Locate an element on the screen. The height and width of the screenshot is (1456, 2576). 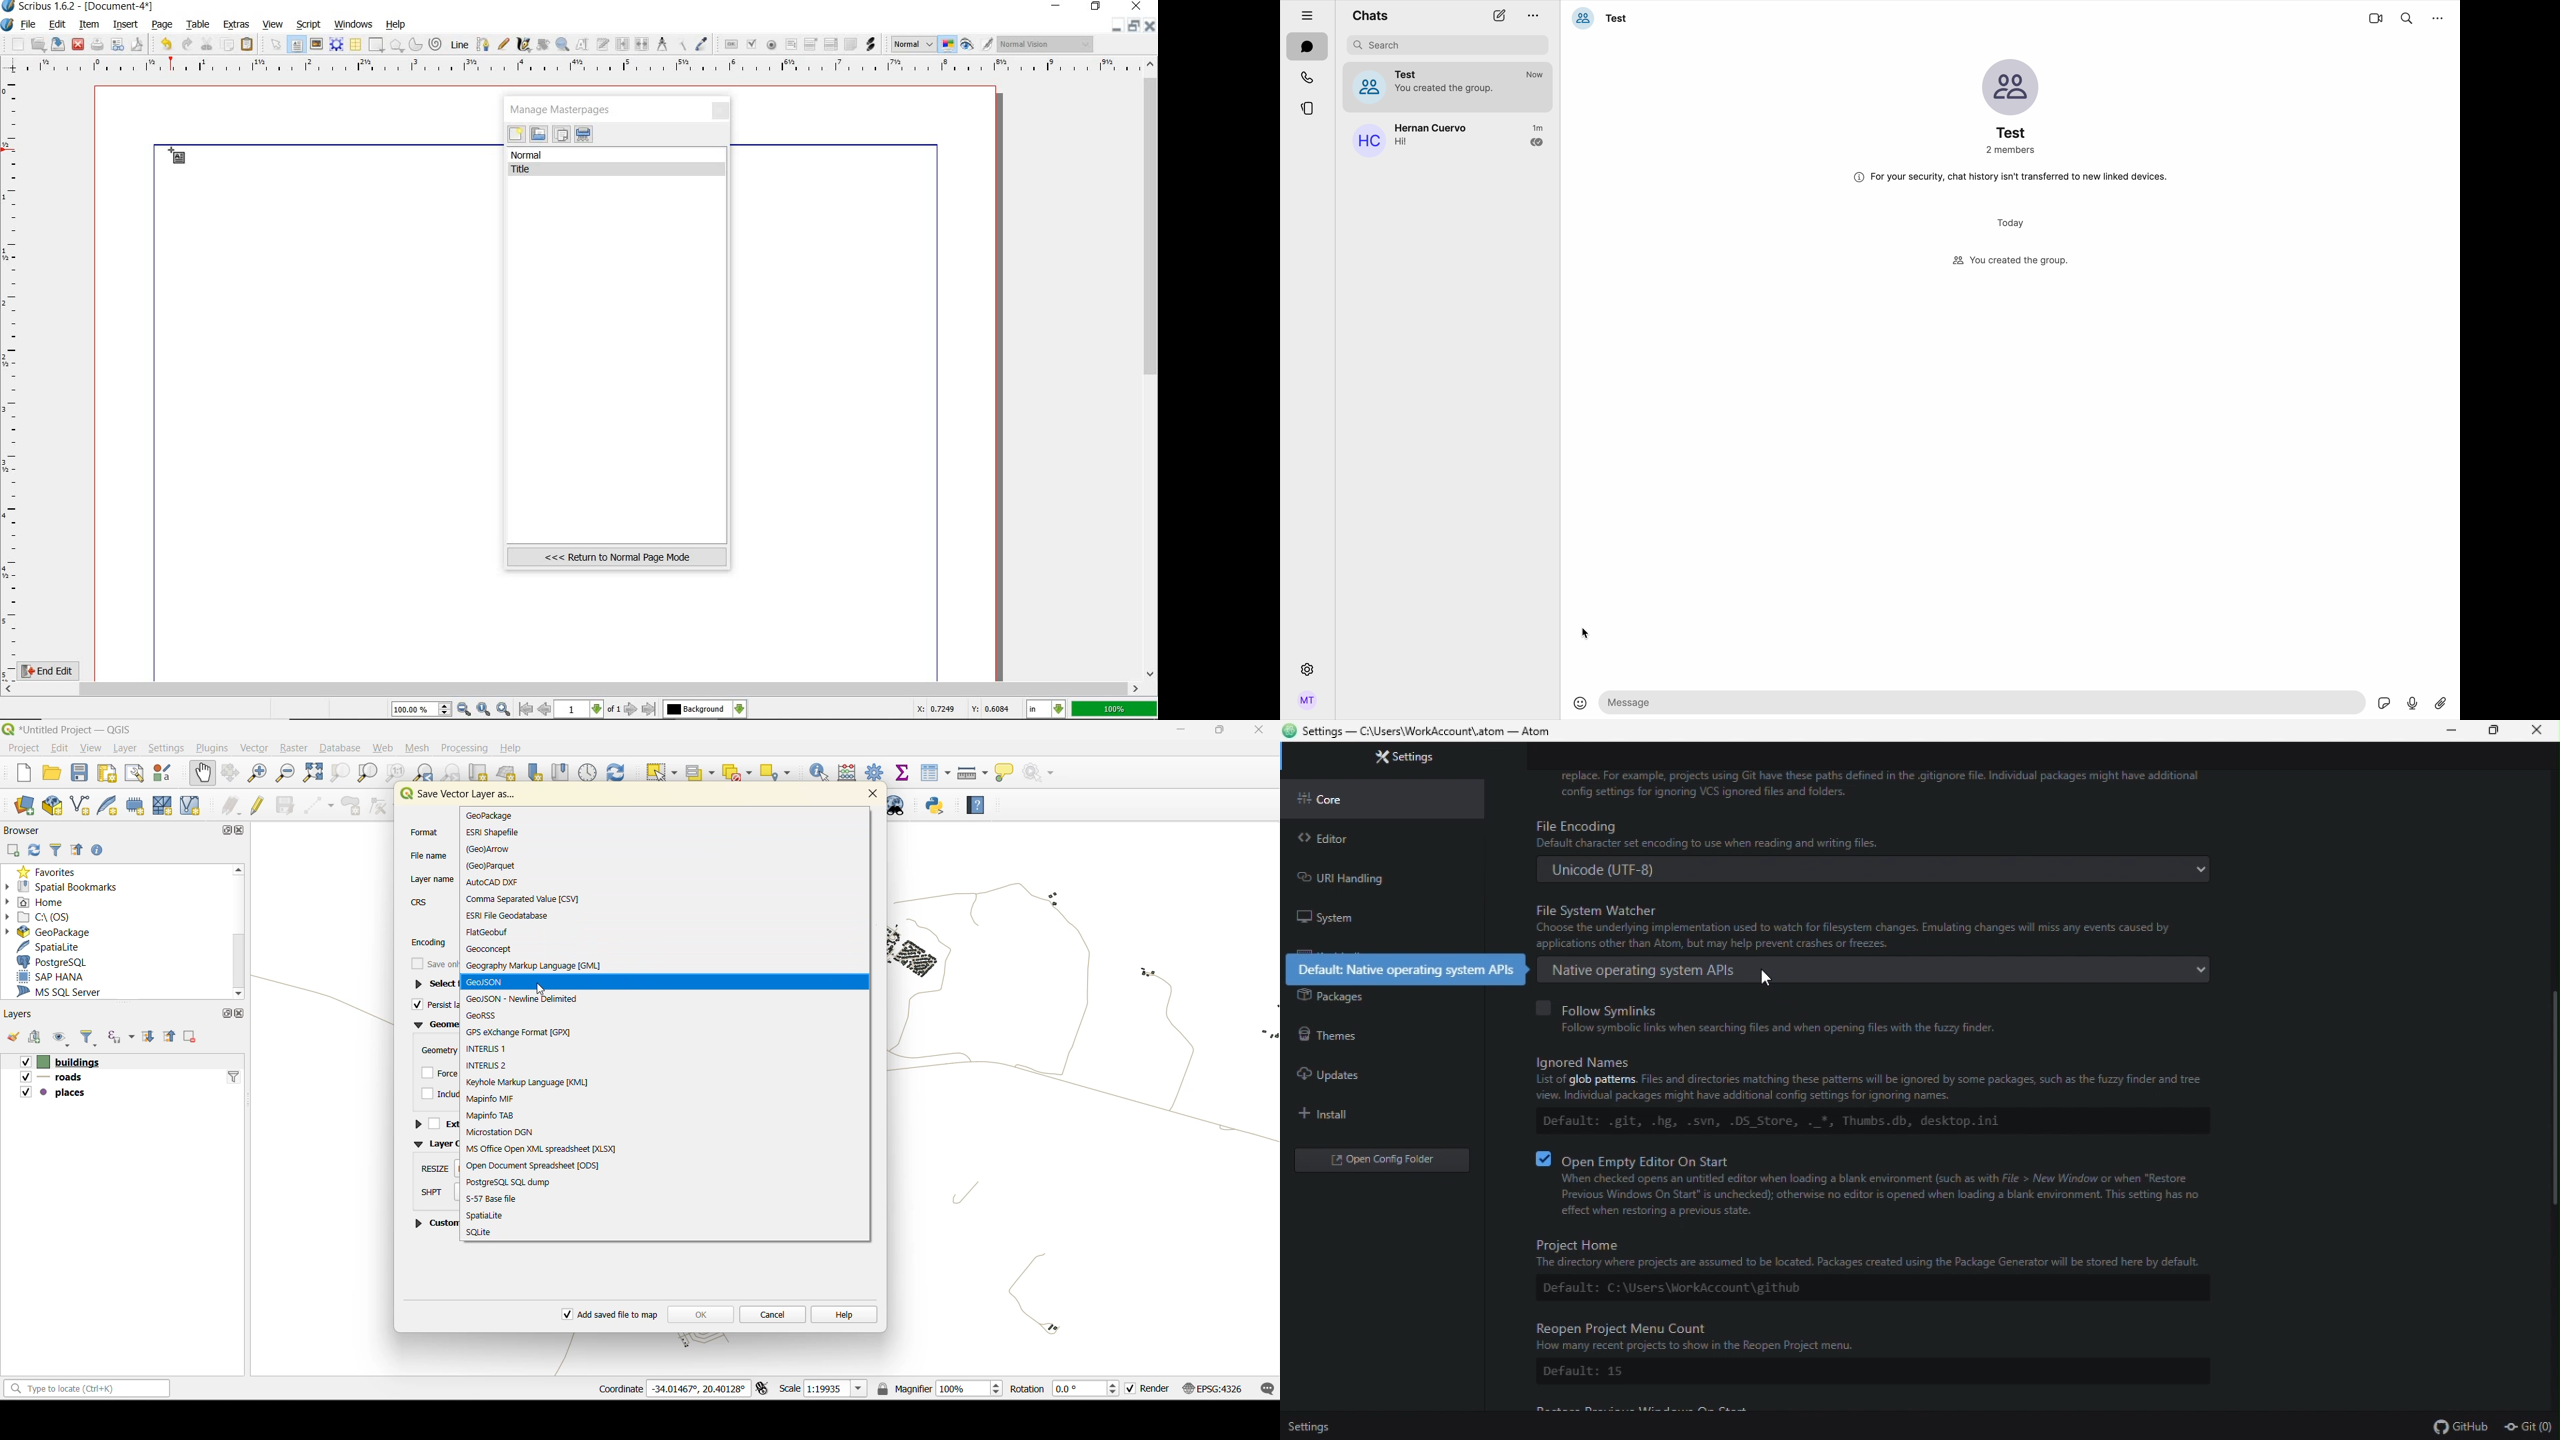
restore is located at coordinates (1137, 26).